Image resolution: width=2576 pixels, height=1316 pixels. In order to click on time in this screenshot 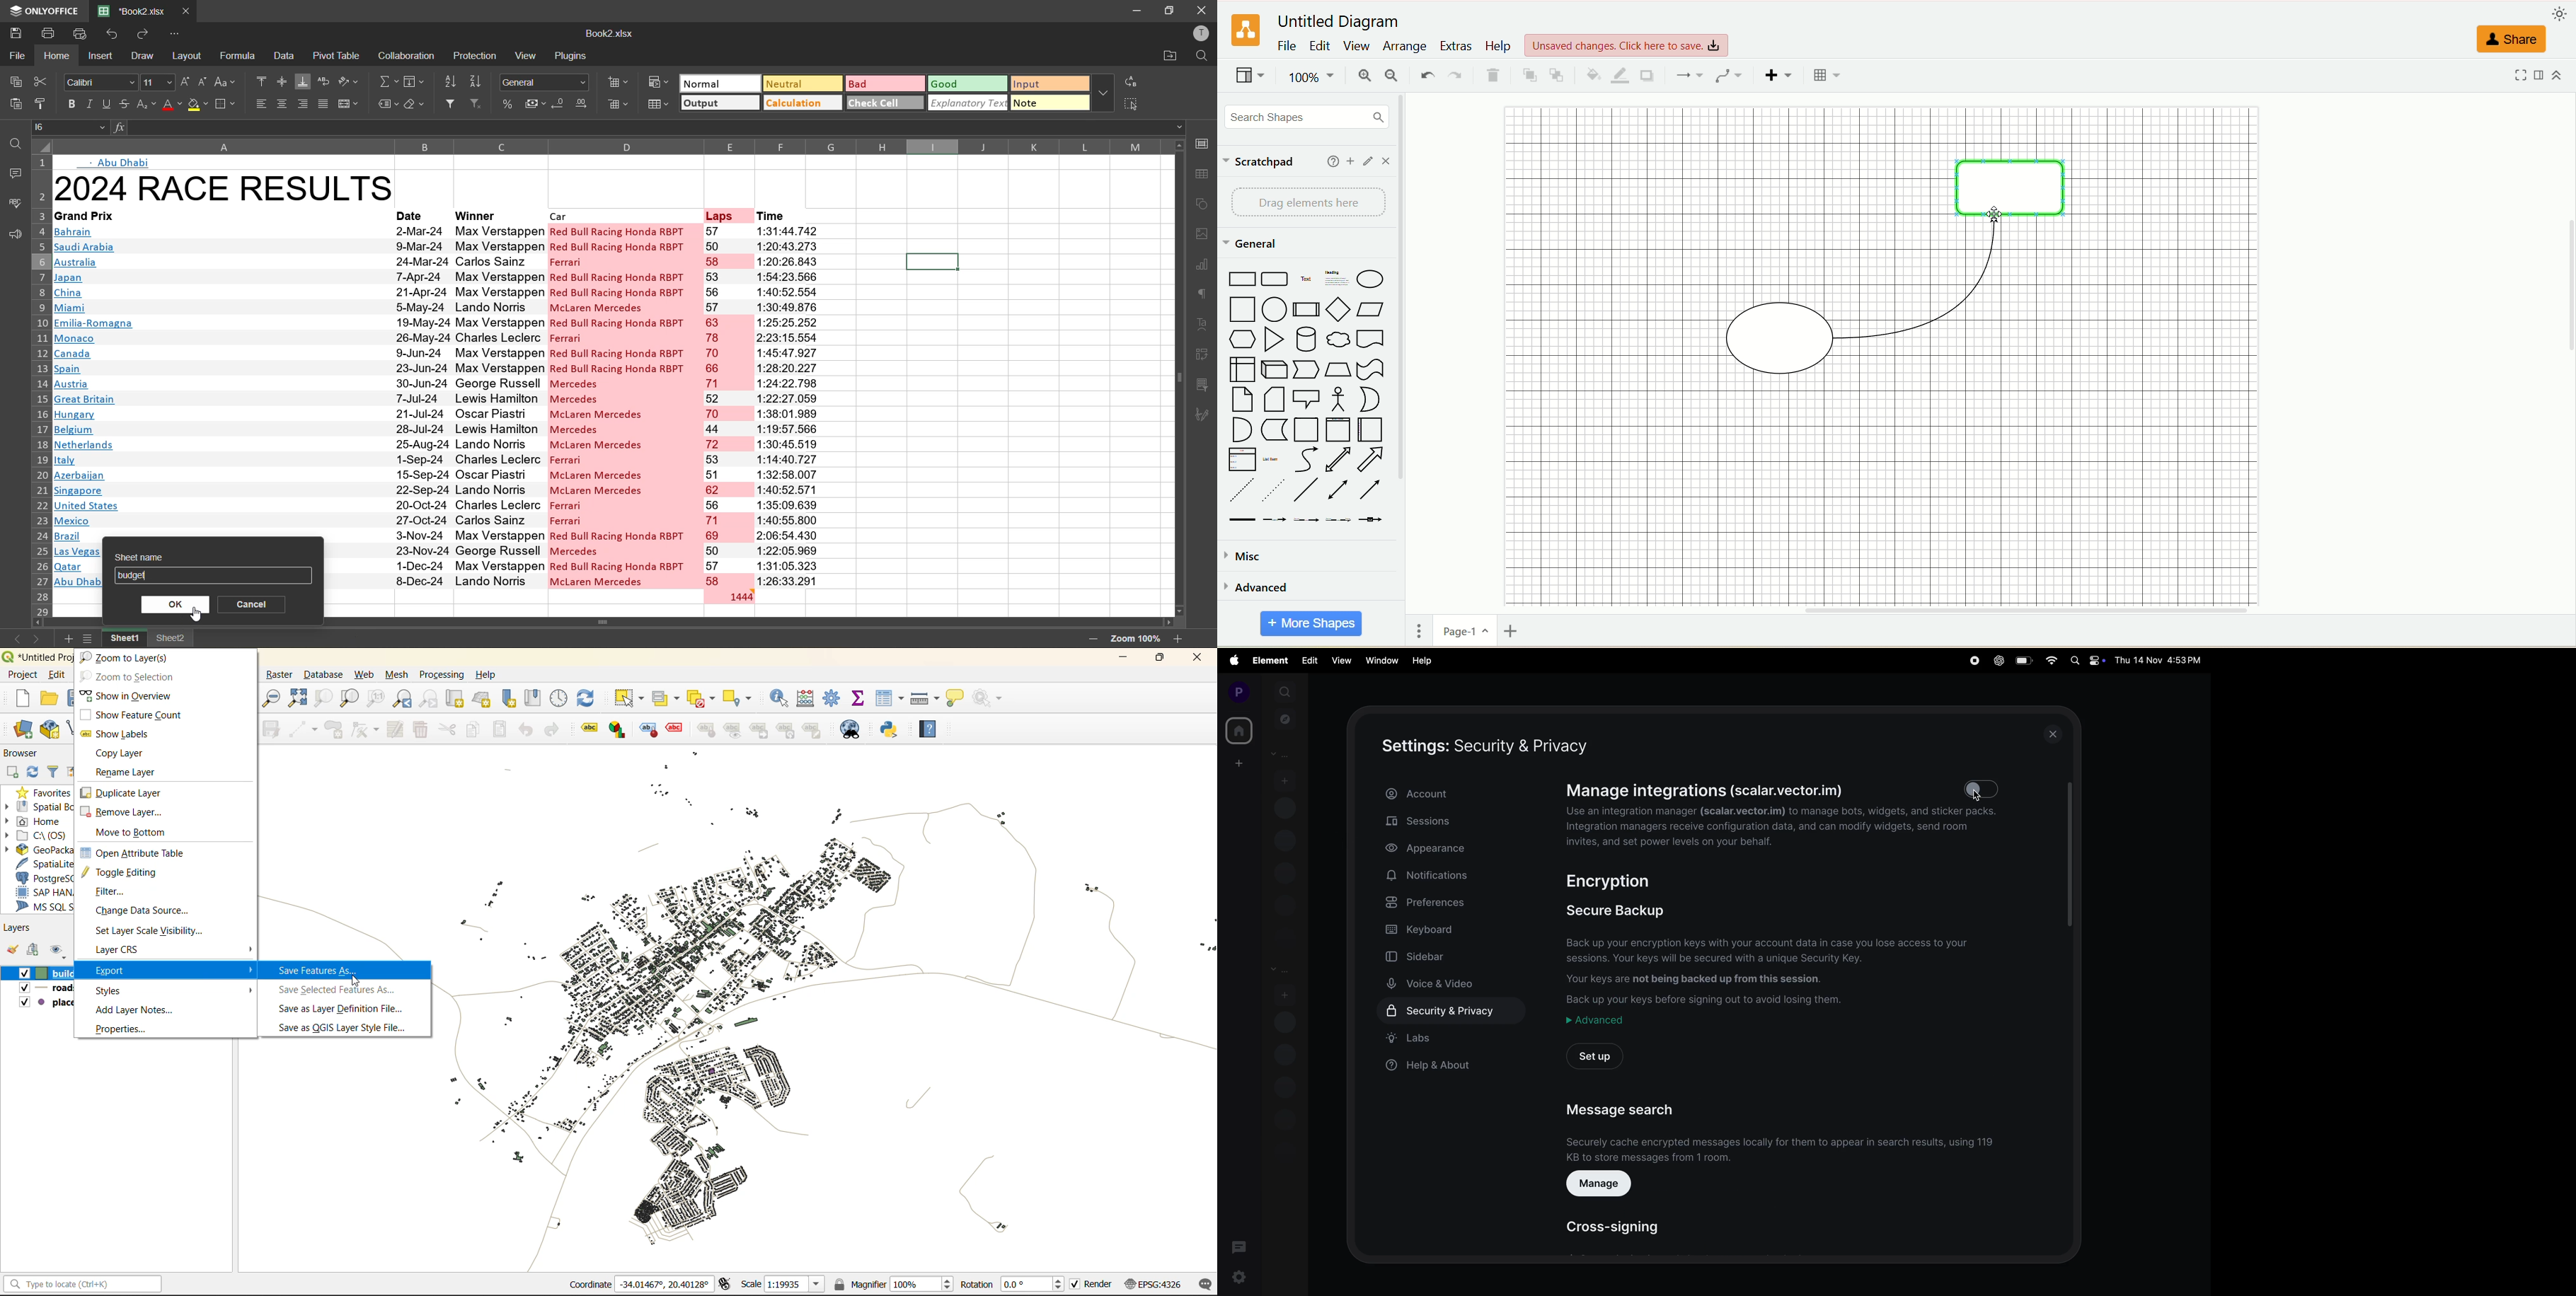, I will do `click(784, 214)`.